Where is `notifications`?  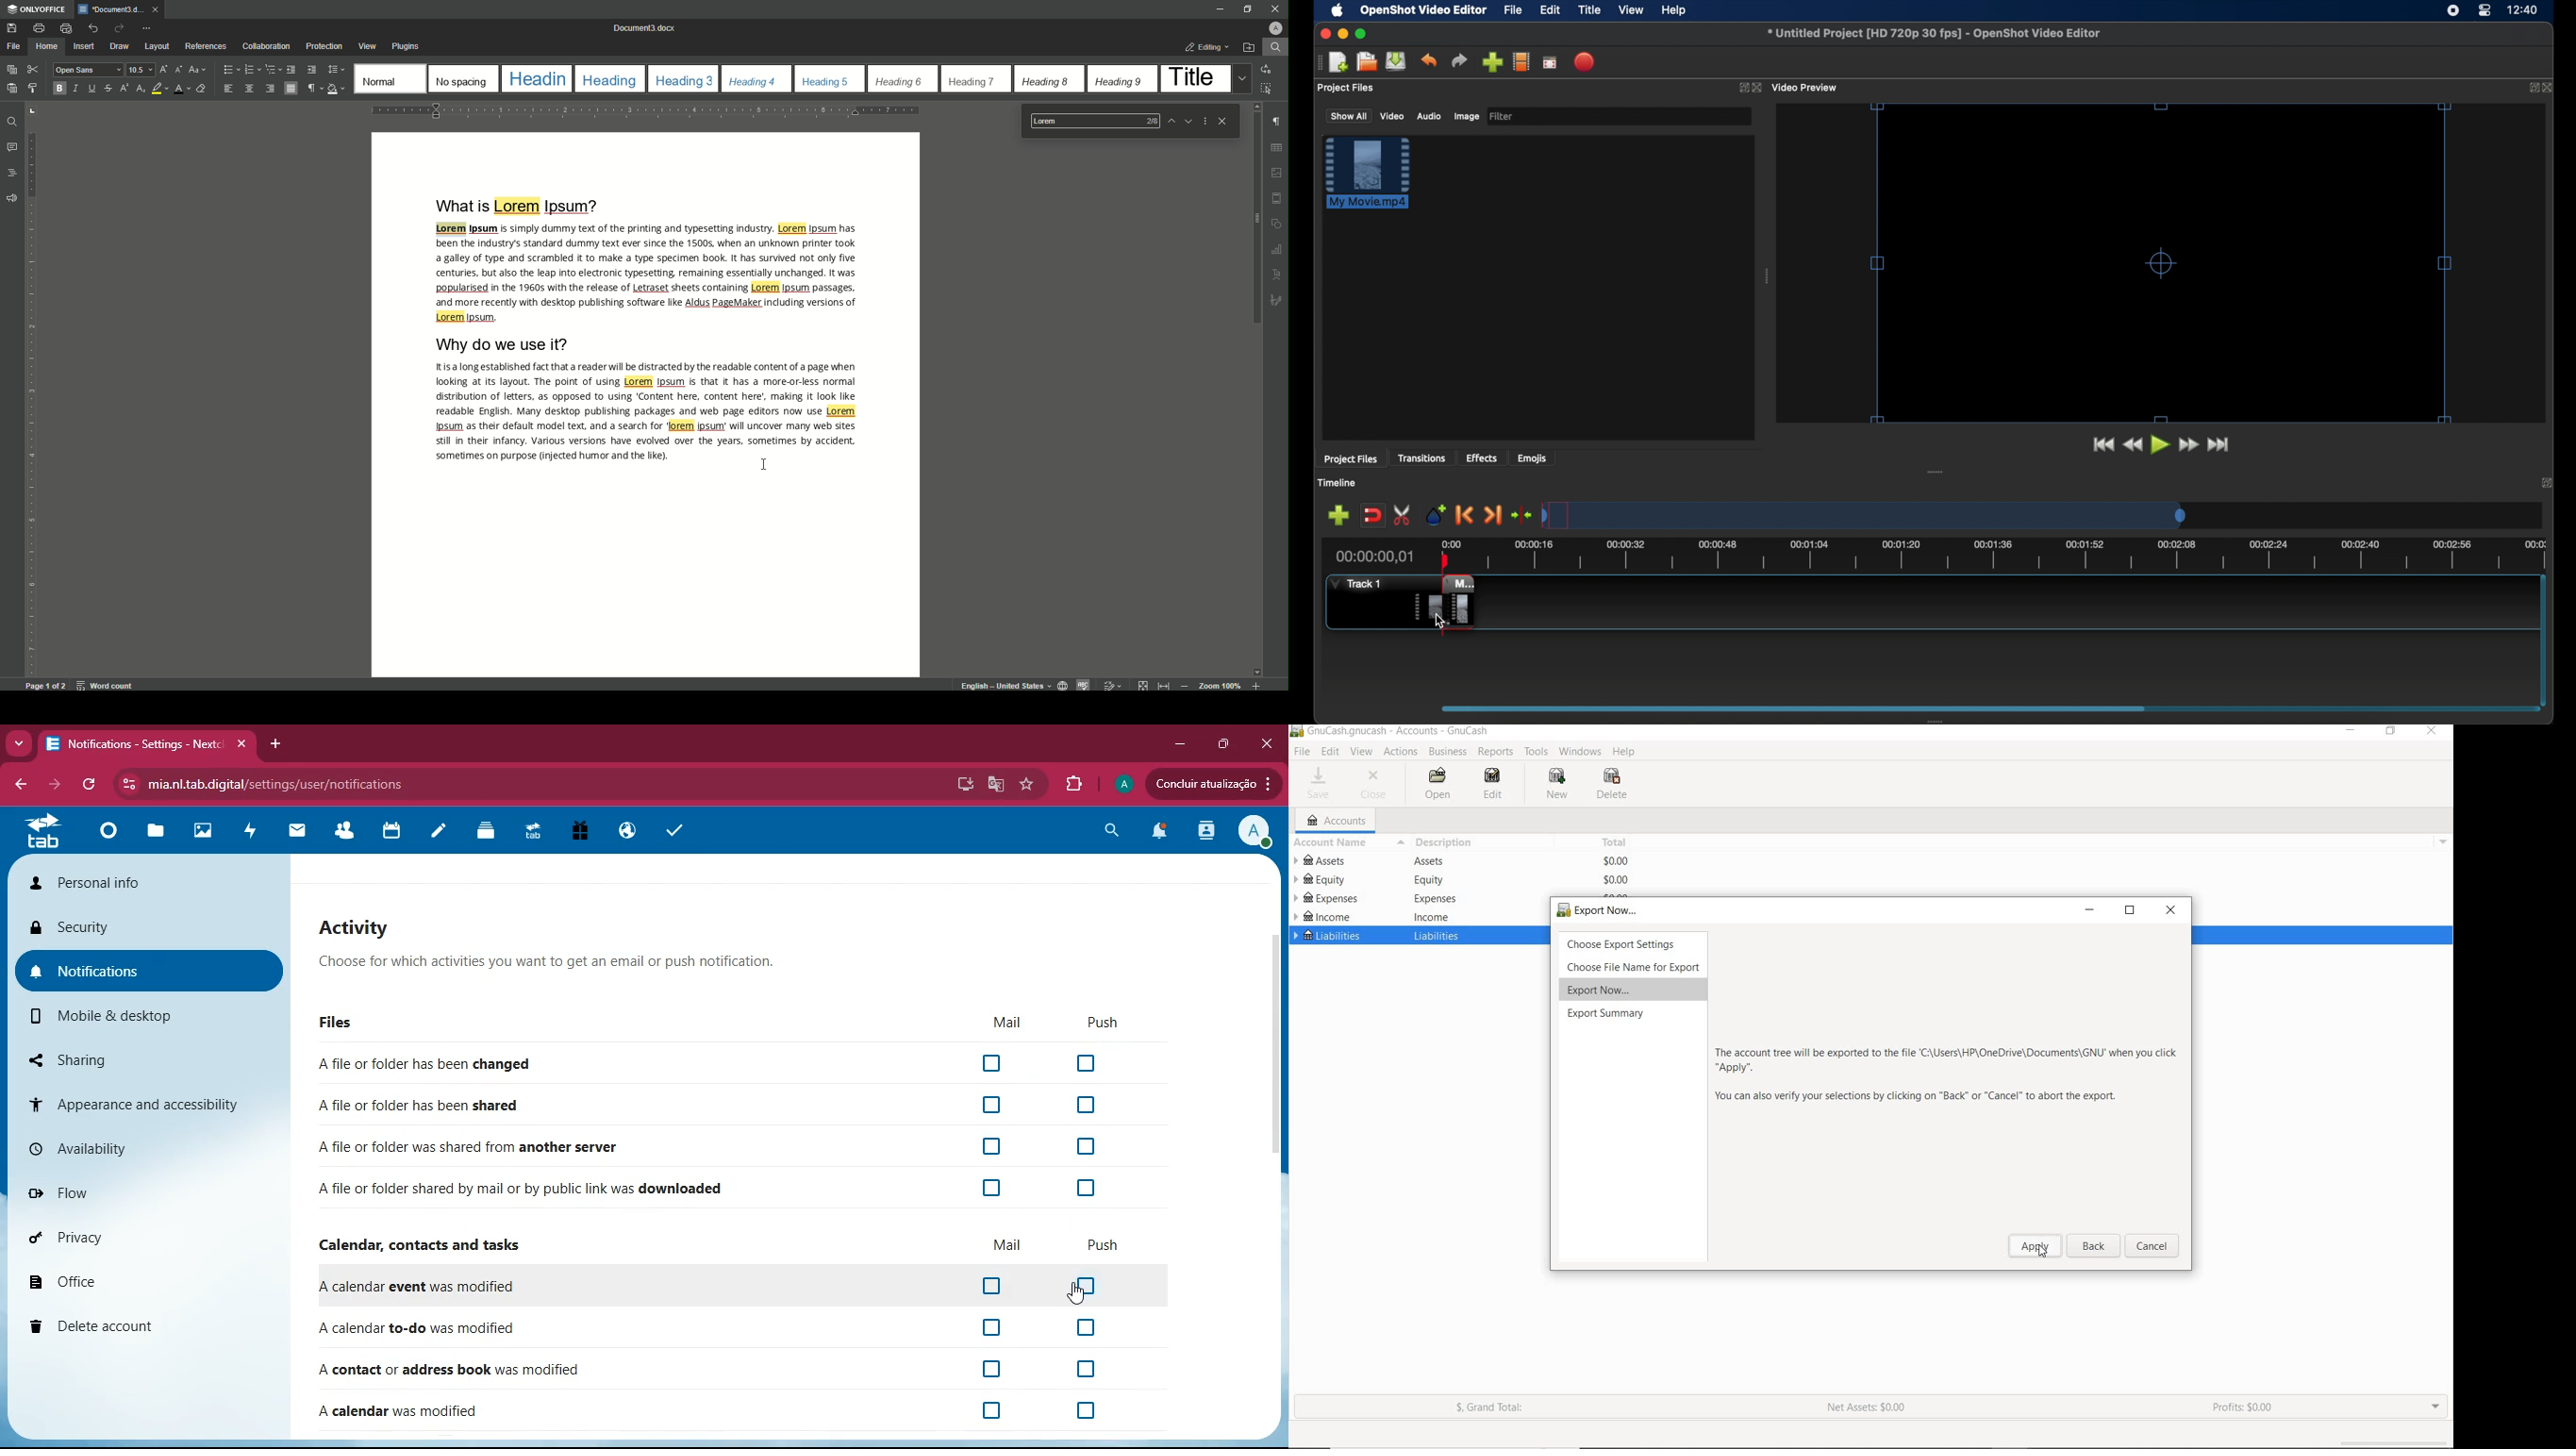
notifications is located at coordinates (151, 968).